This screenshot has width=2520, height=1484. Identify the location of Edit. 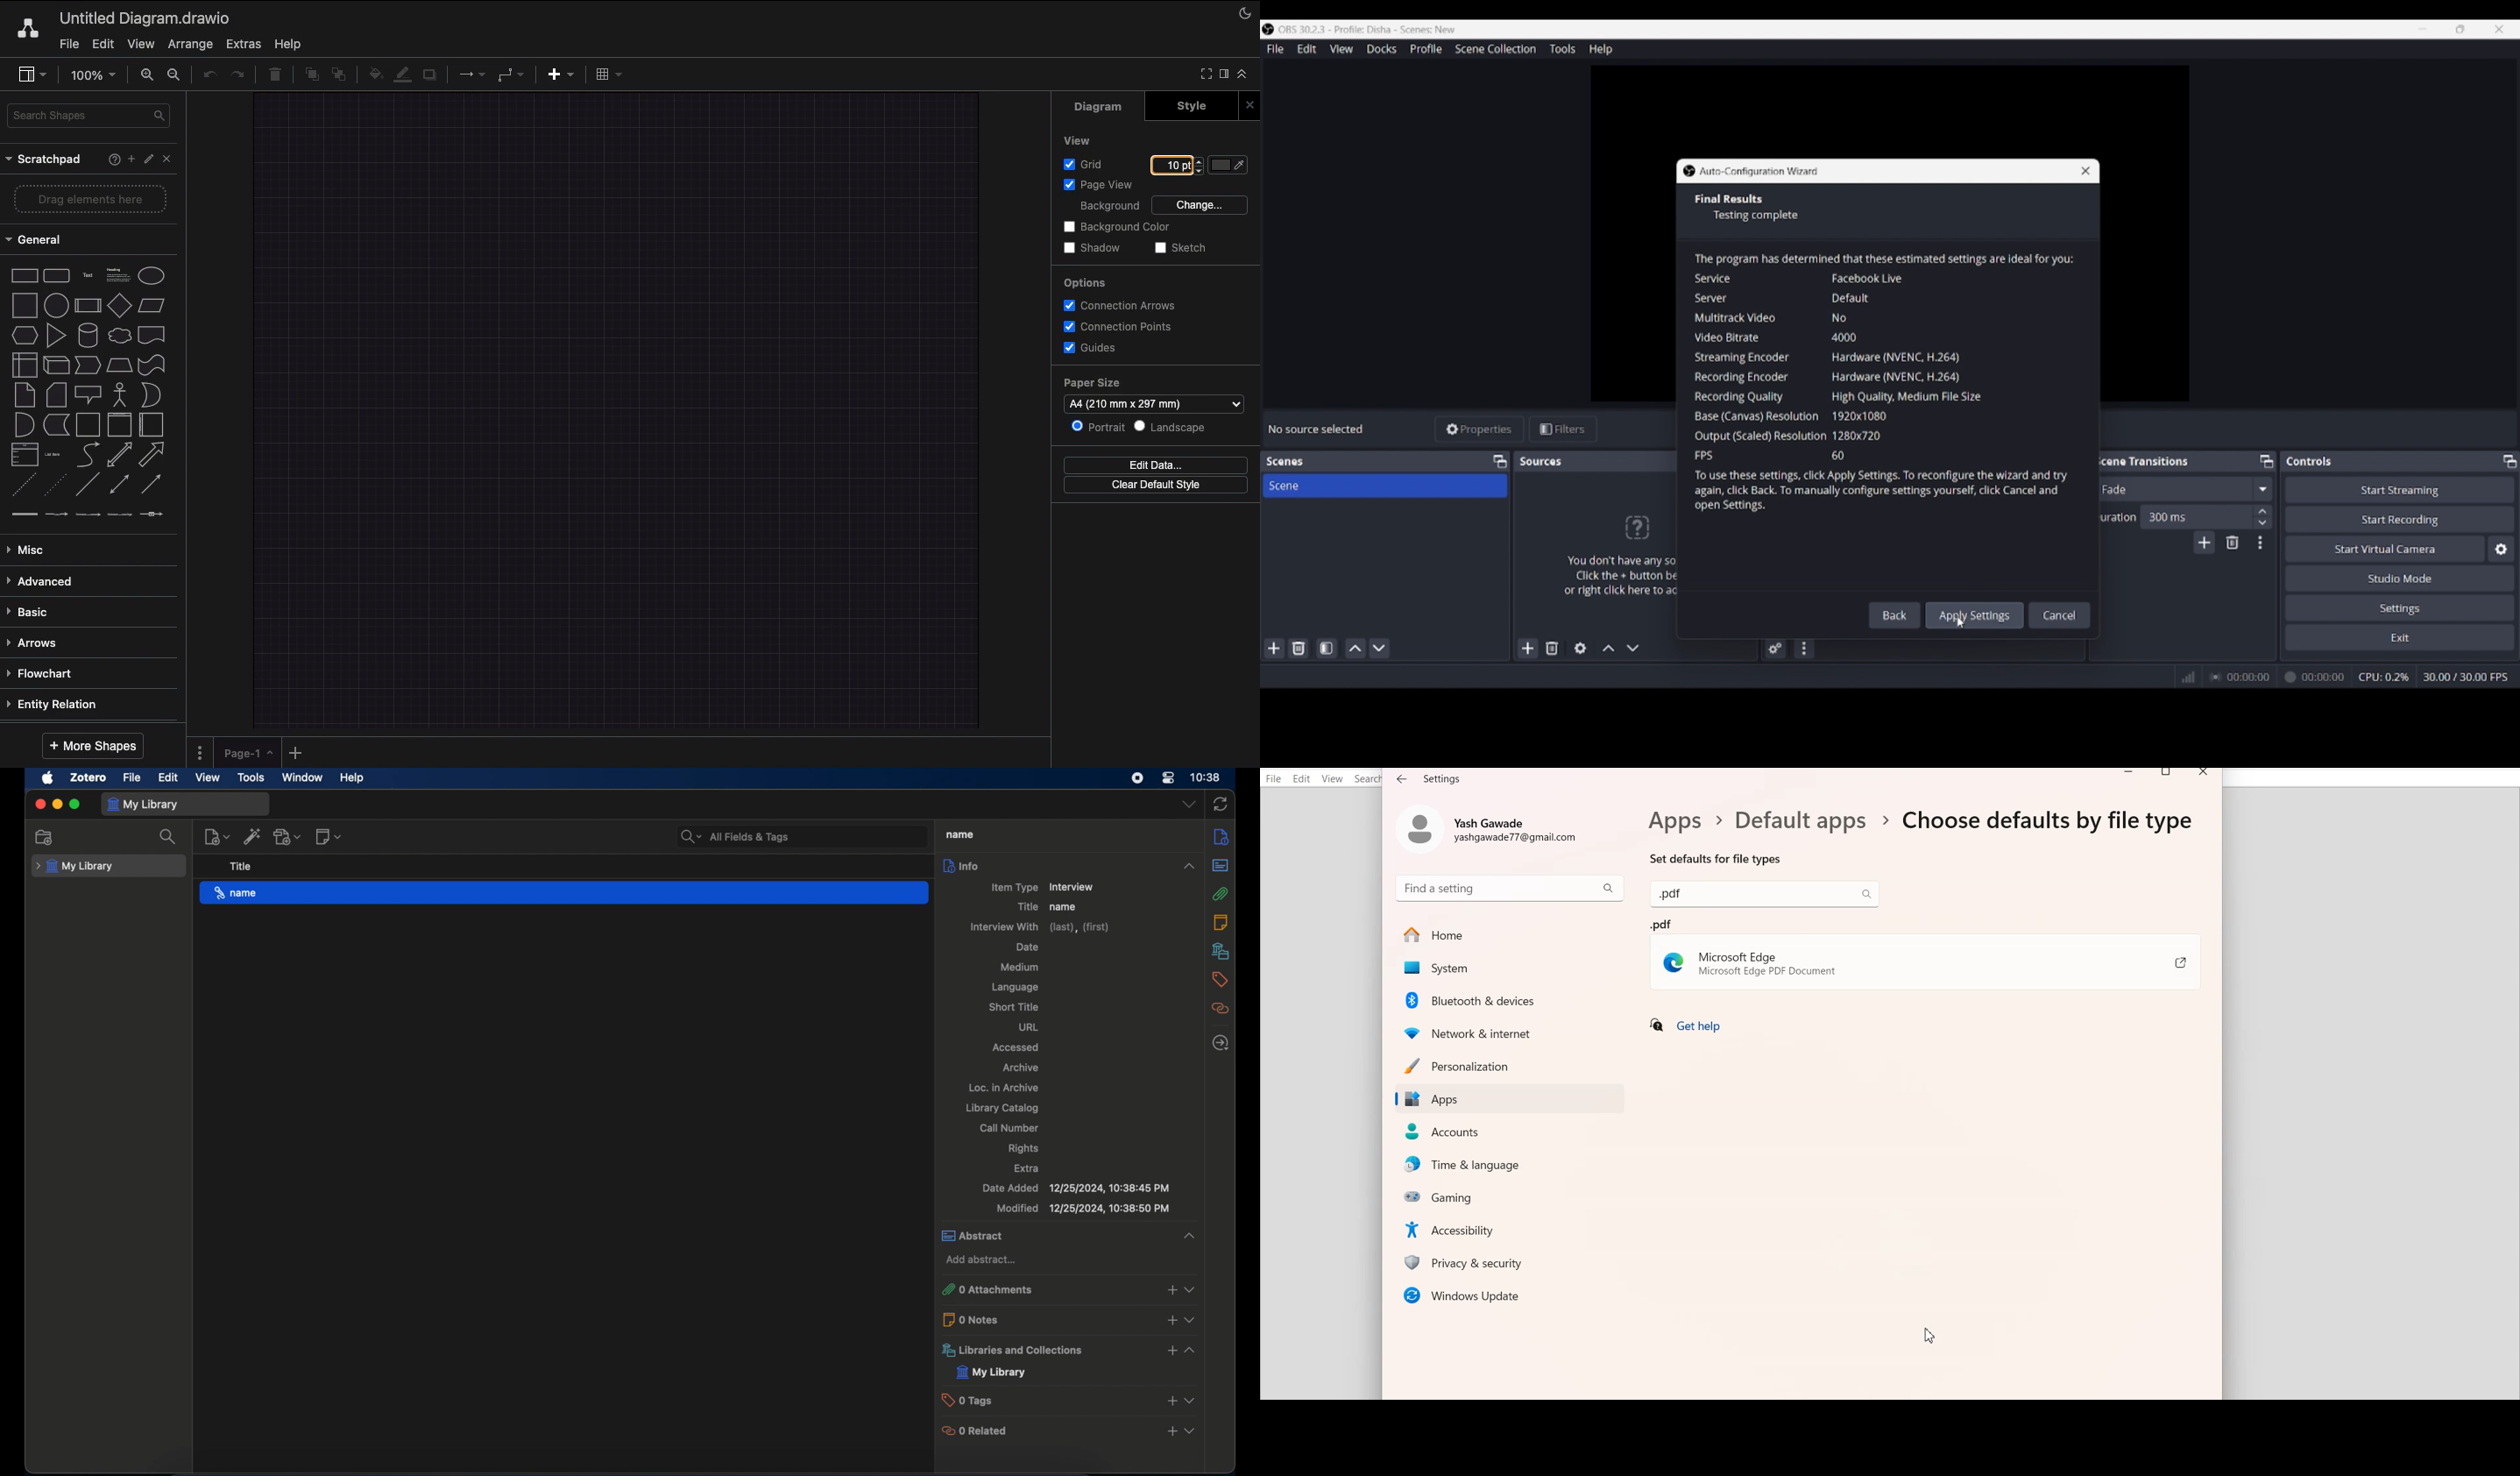
(103, 45).